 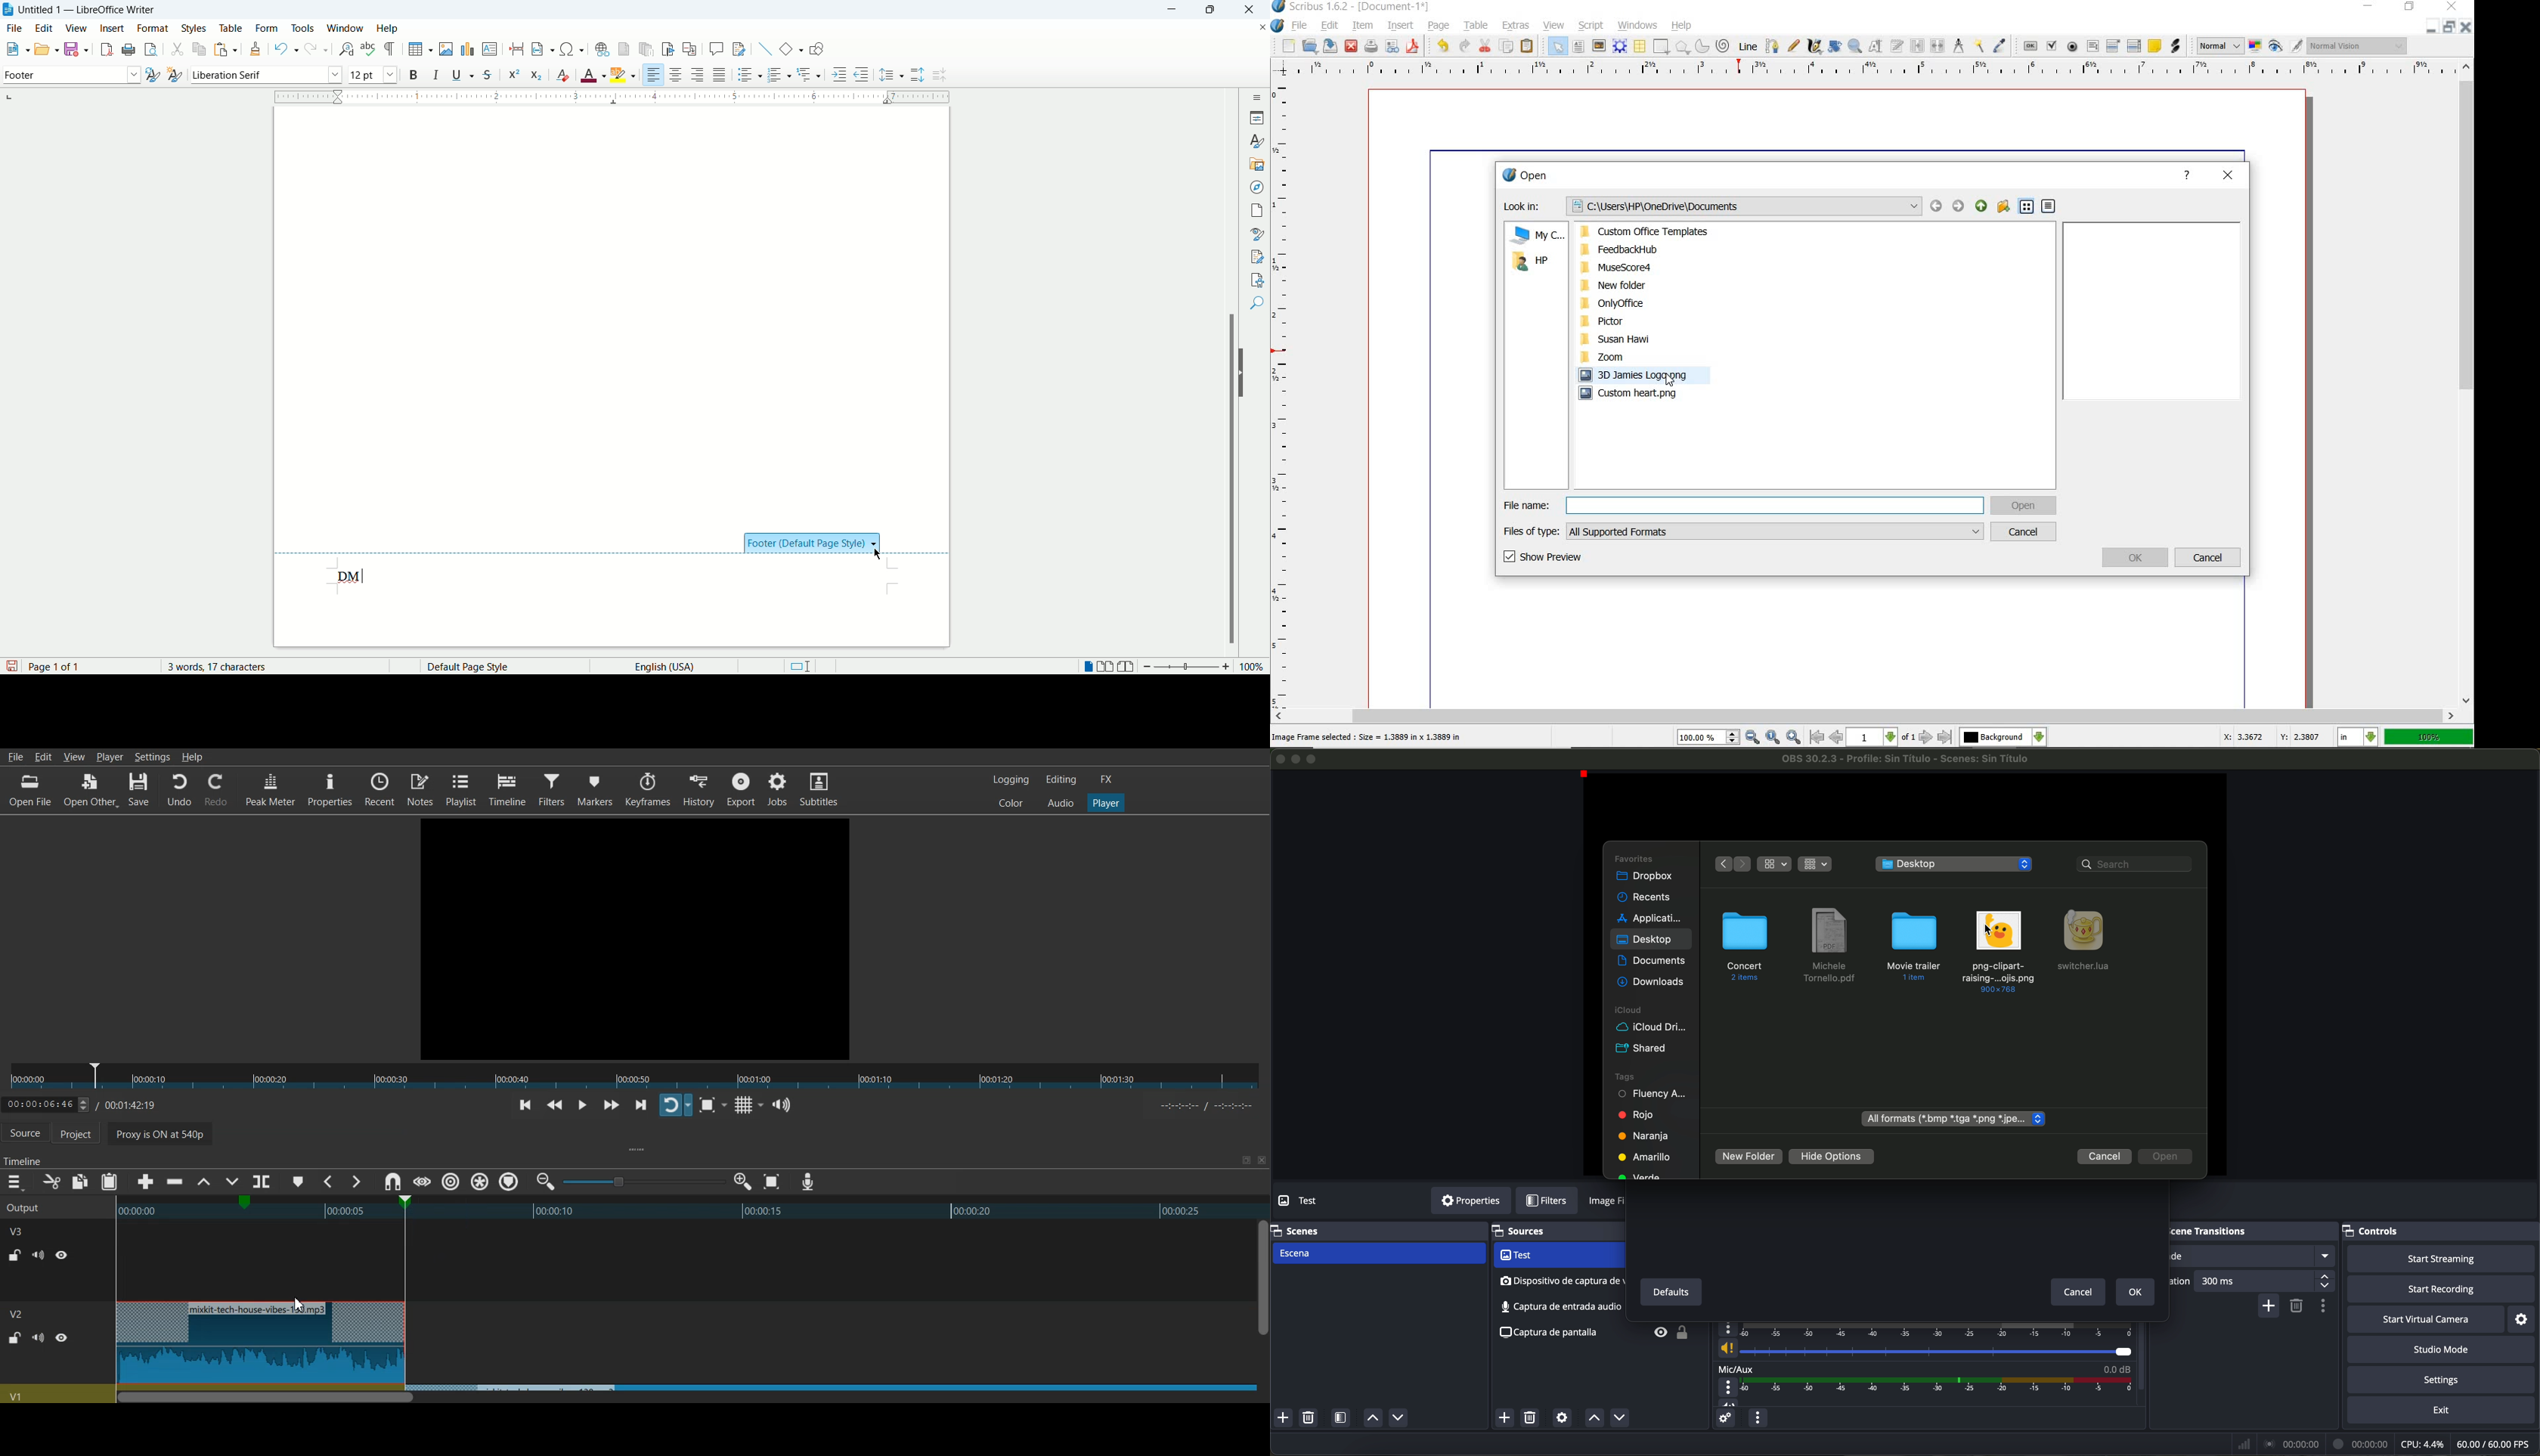 I want to click on Untitled 1 - LibreOffice Writer, so click(x=90, y=9).